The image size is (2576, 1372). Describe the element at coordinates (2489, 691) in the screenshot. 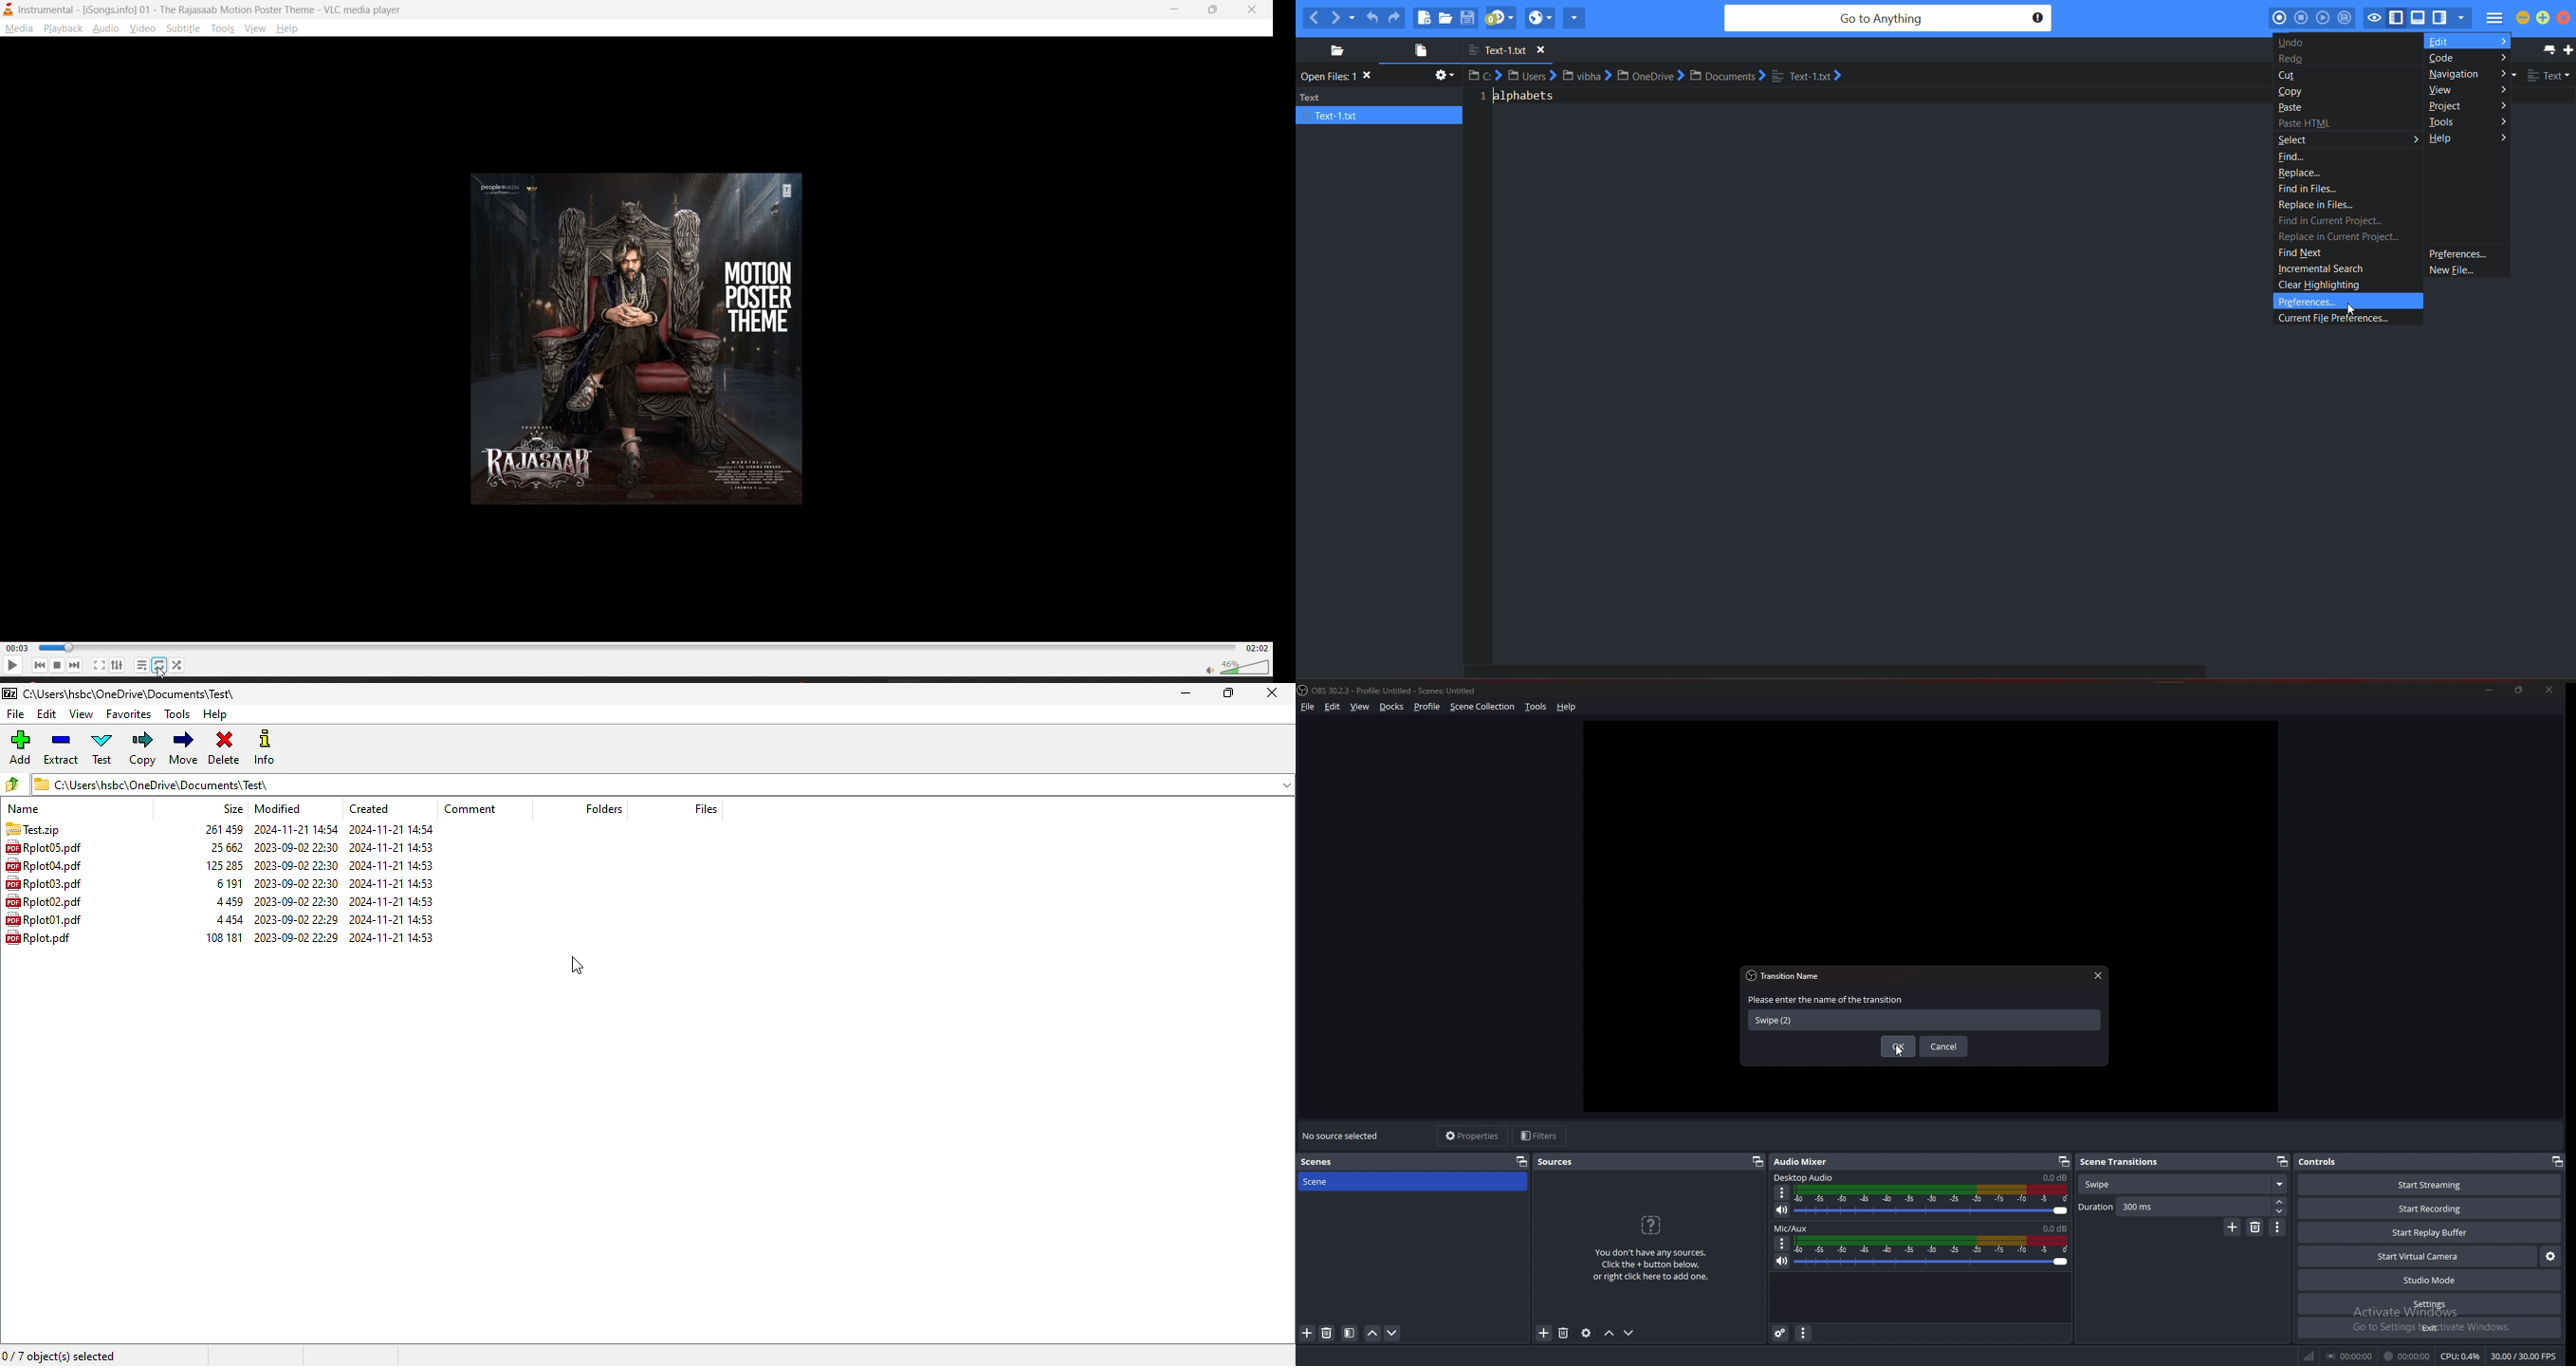

I see `minimize` at that location.